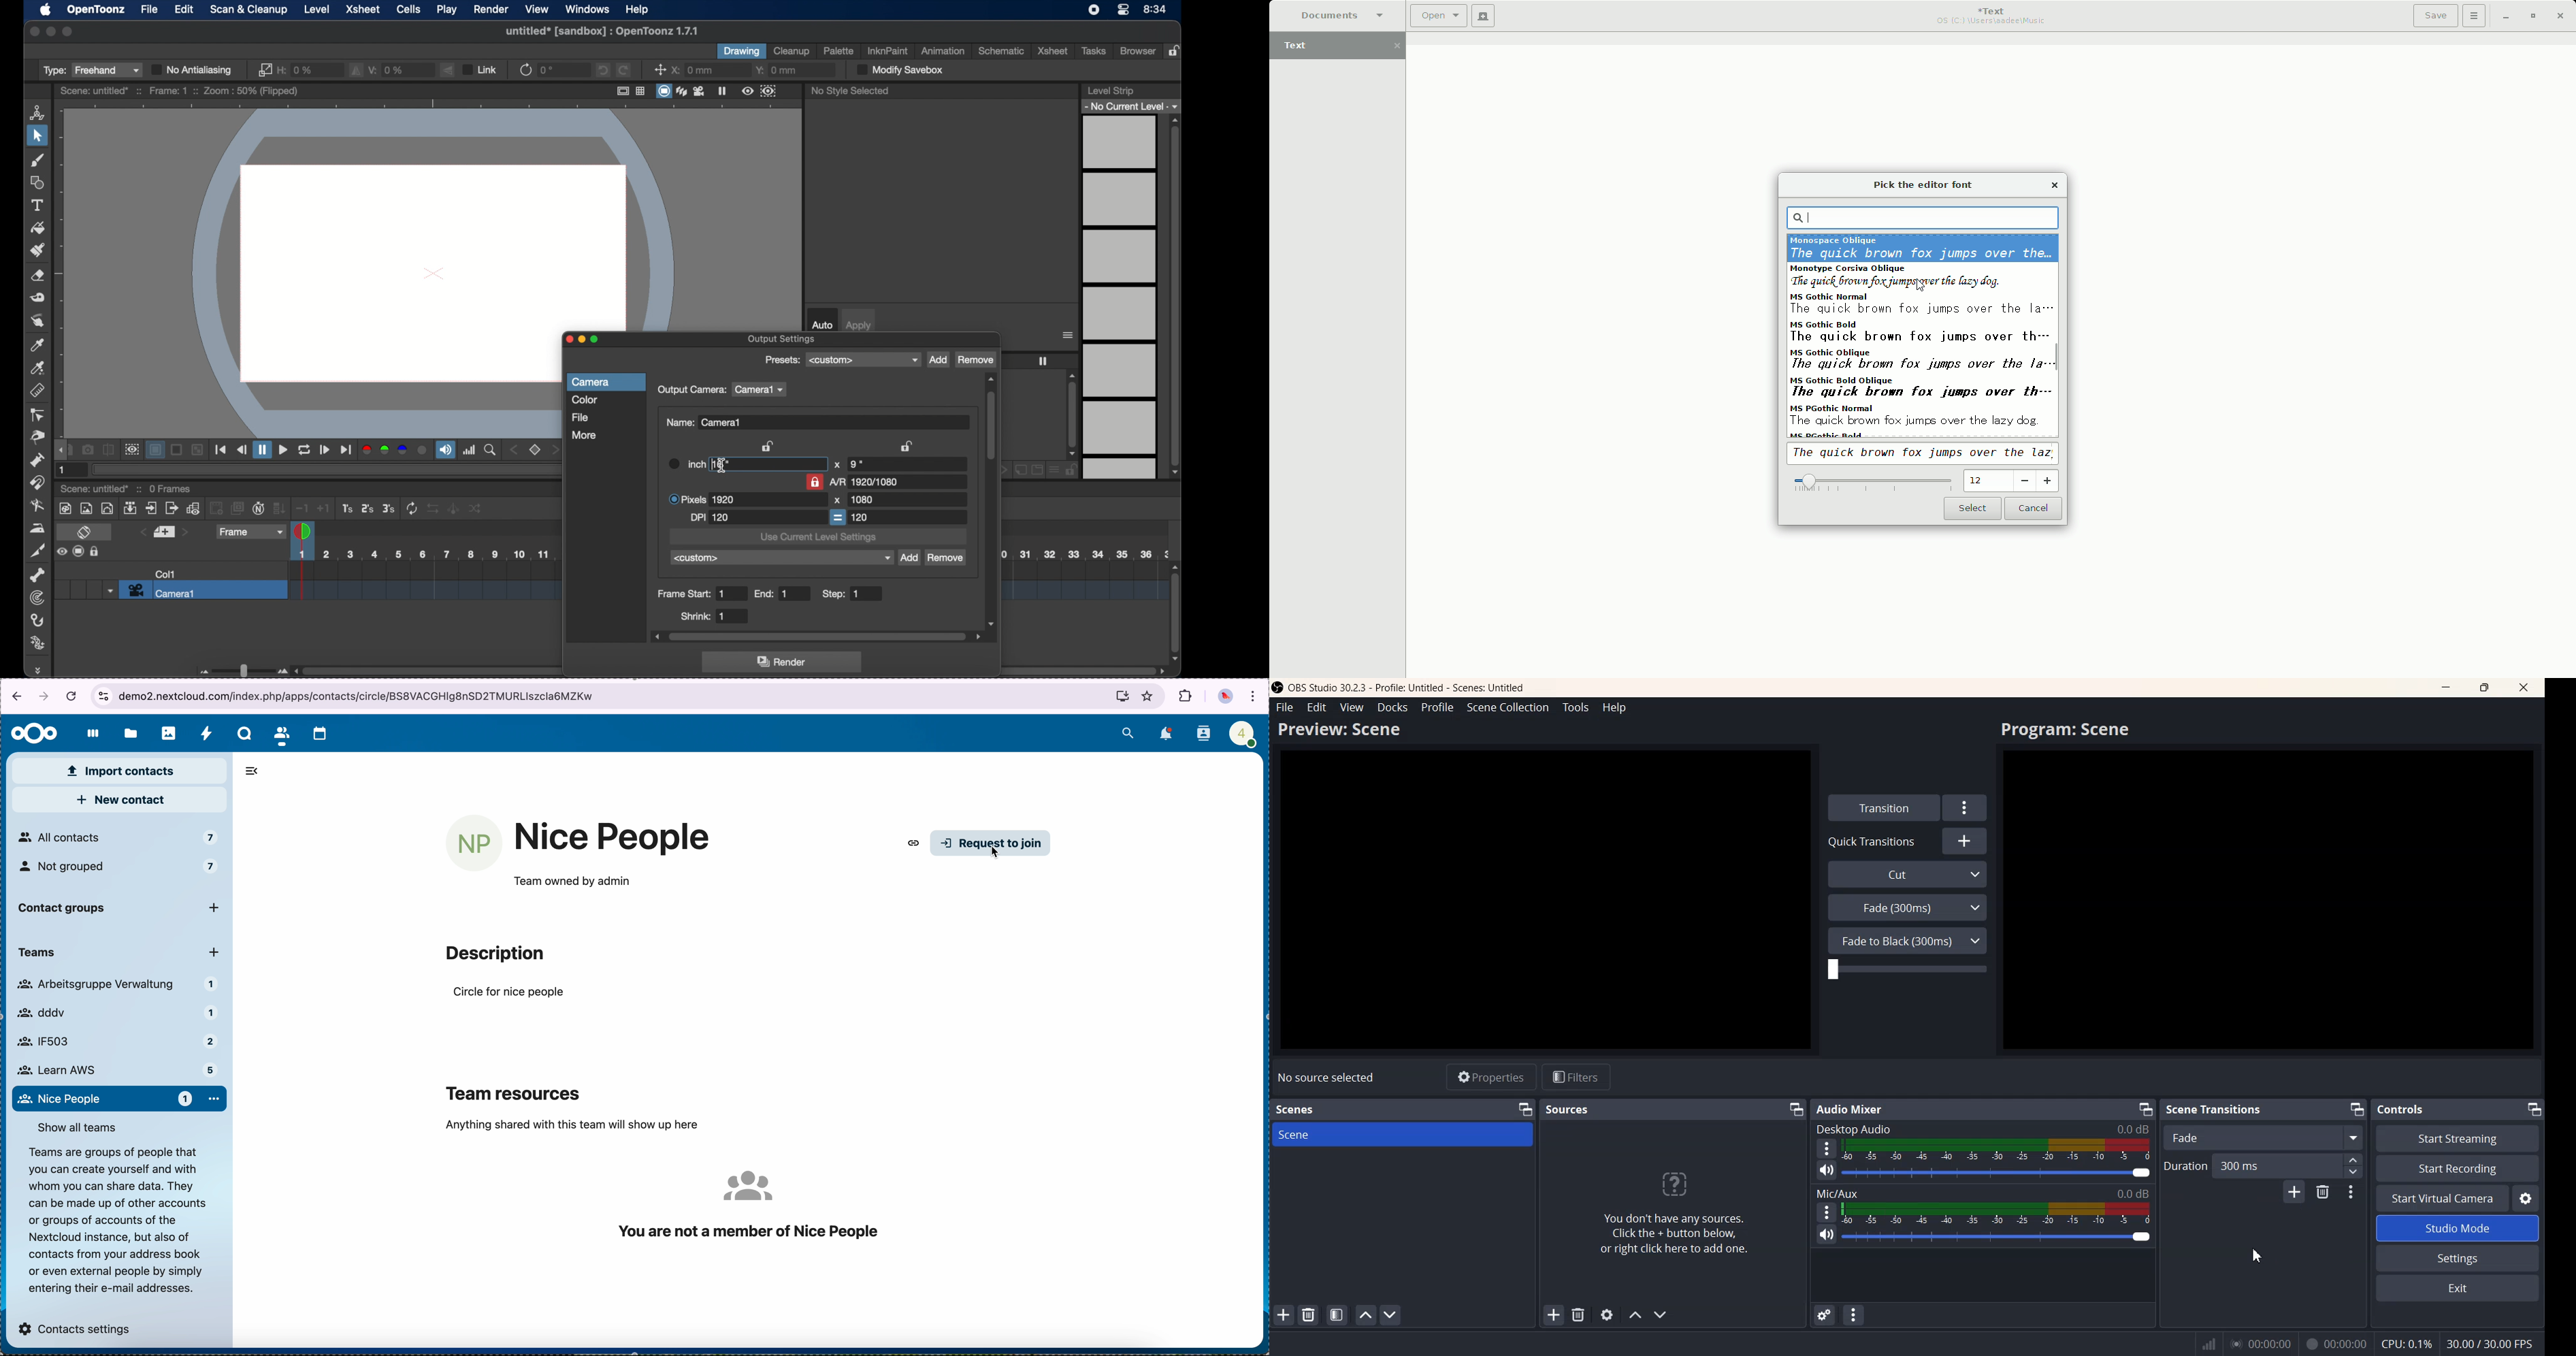  What do you see at coordinates (1281, 1315) in the screenshot?
I see `Add Scene` at bounding box center [1281, 1315].